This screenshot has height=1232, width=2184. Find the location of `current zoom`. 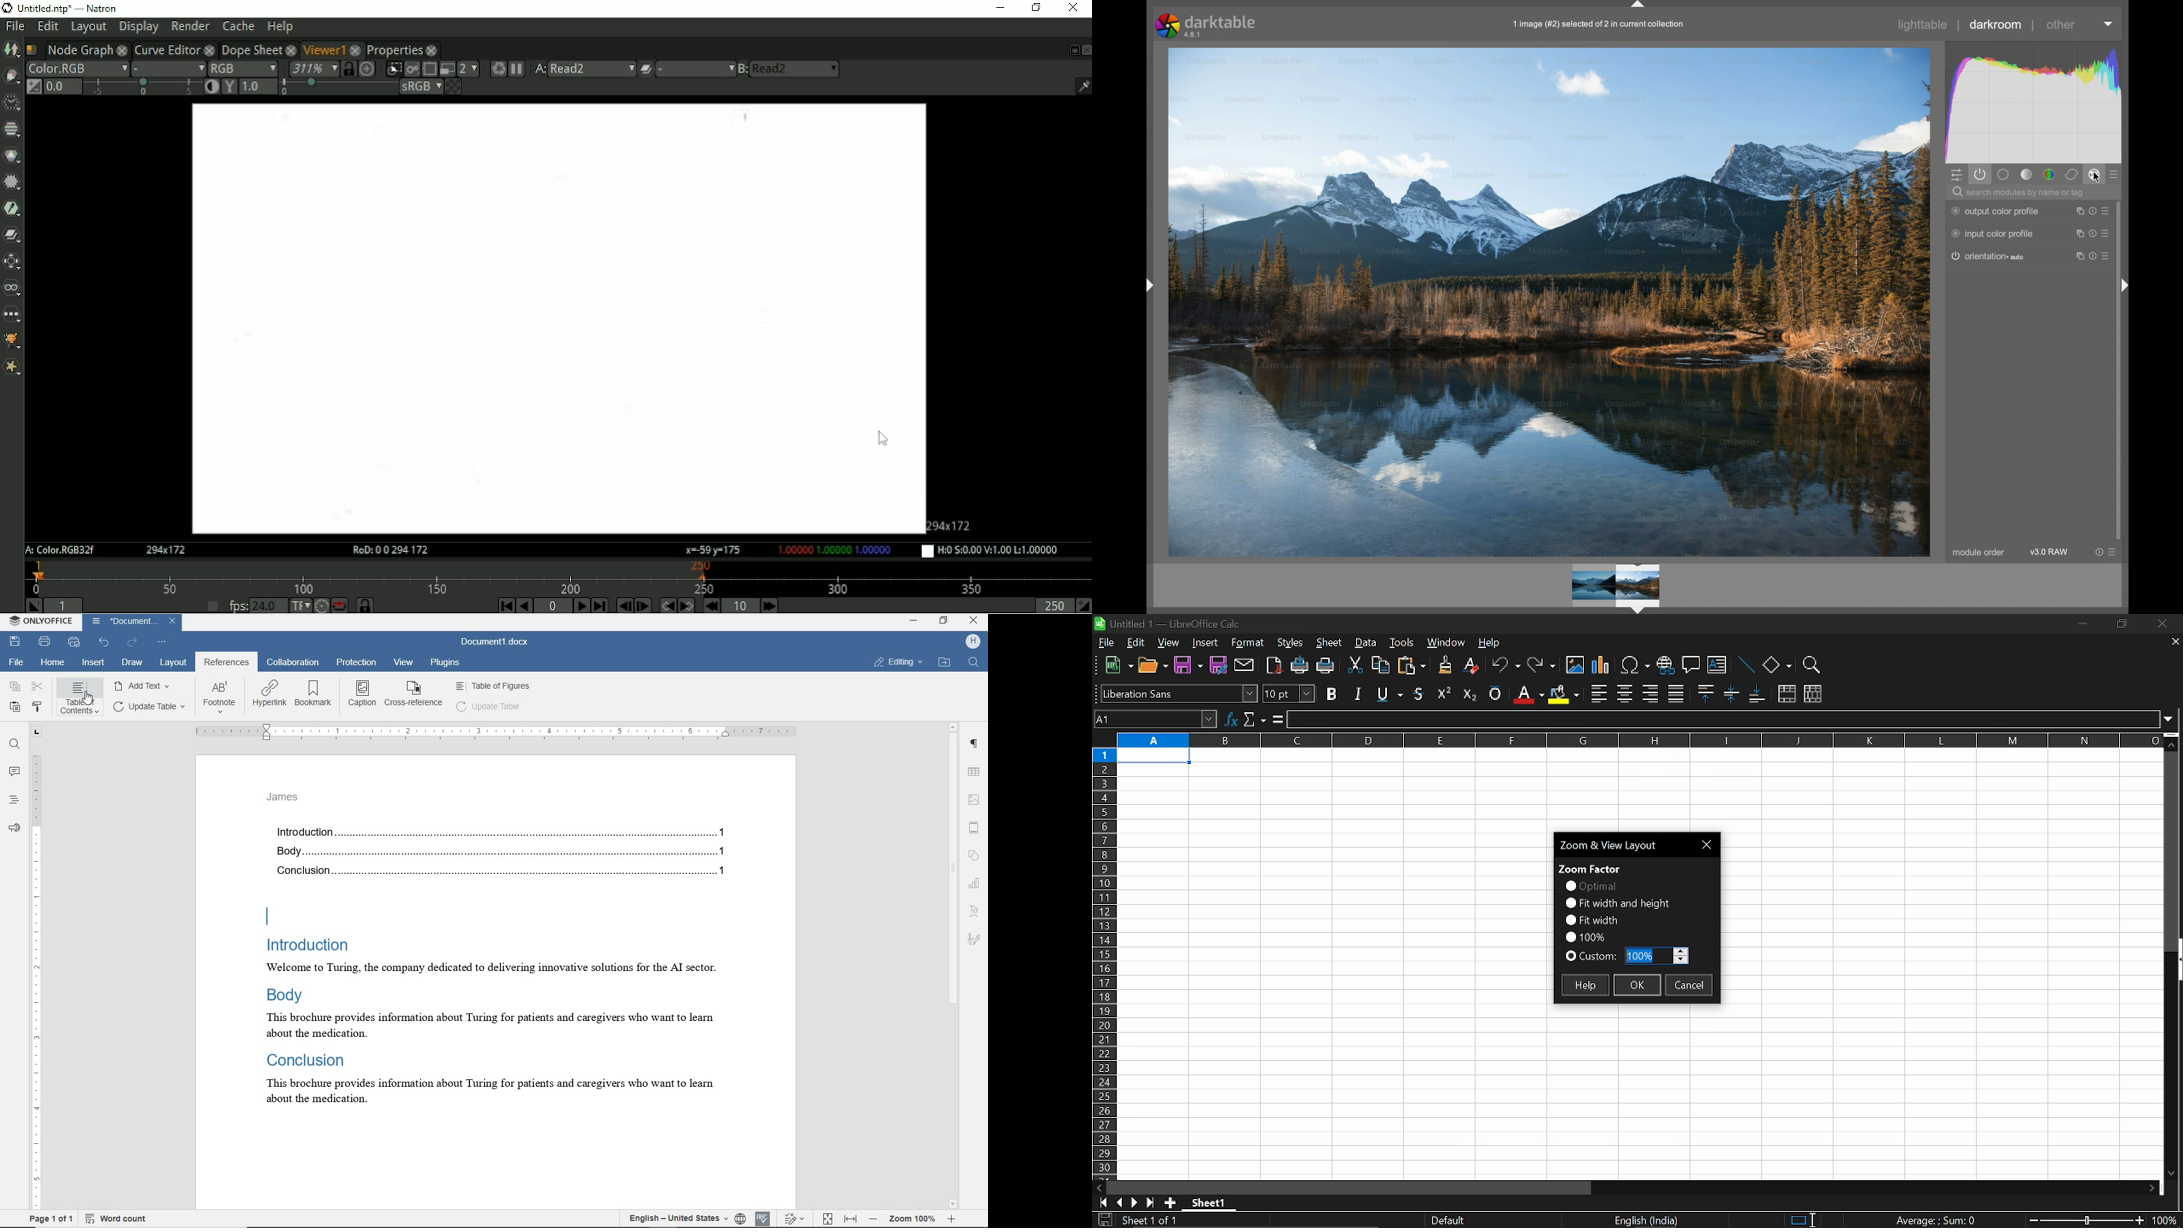

current zoom is located at coordinates (1585, 935).